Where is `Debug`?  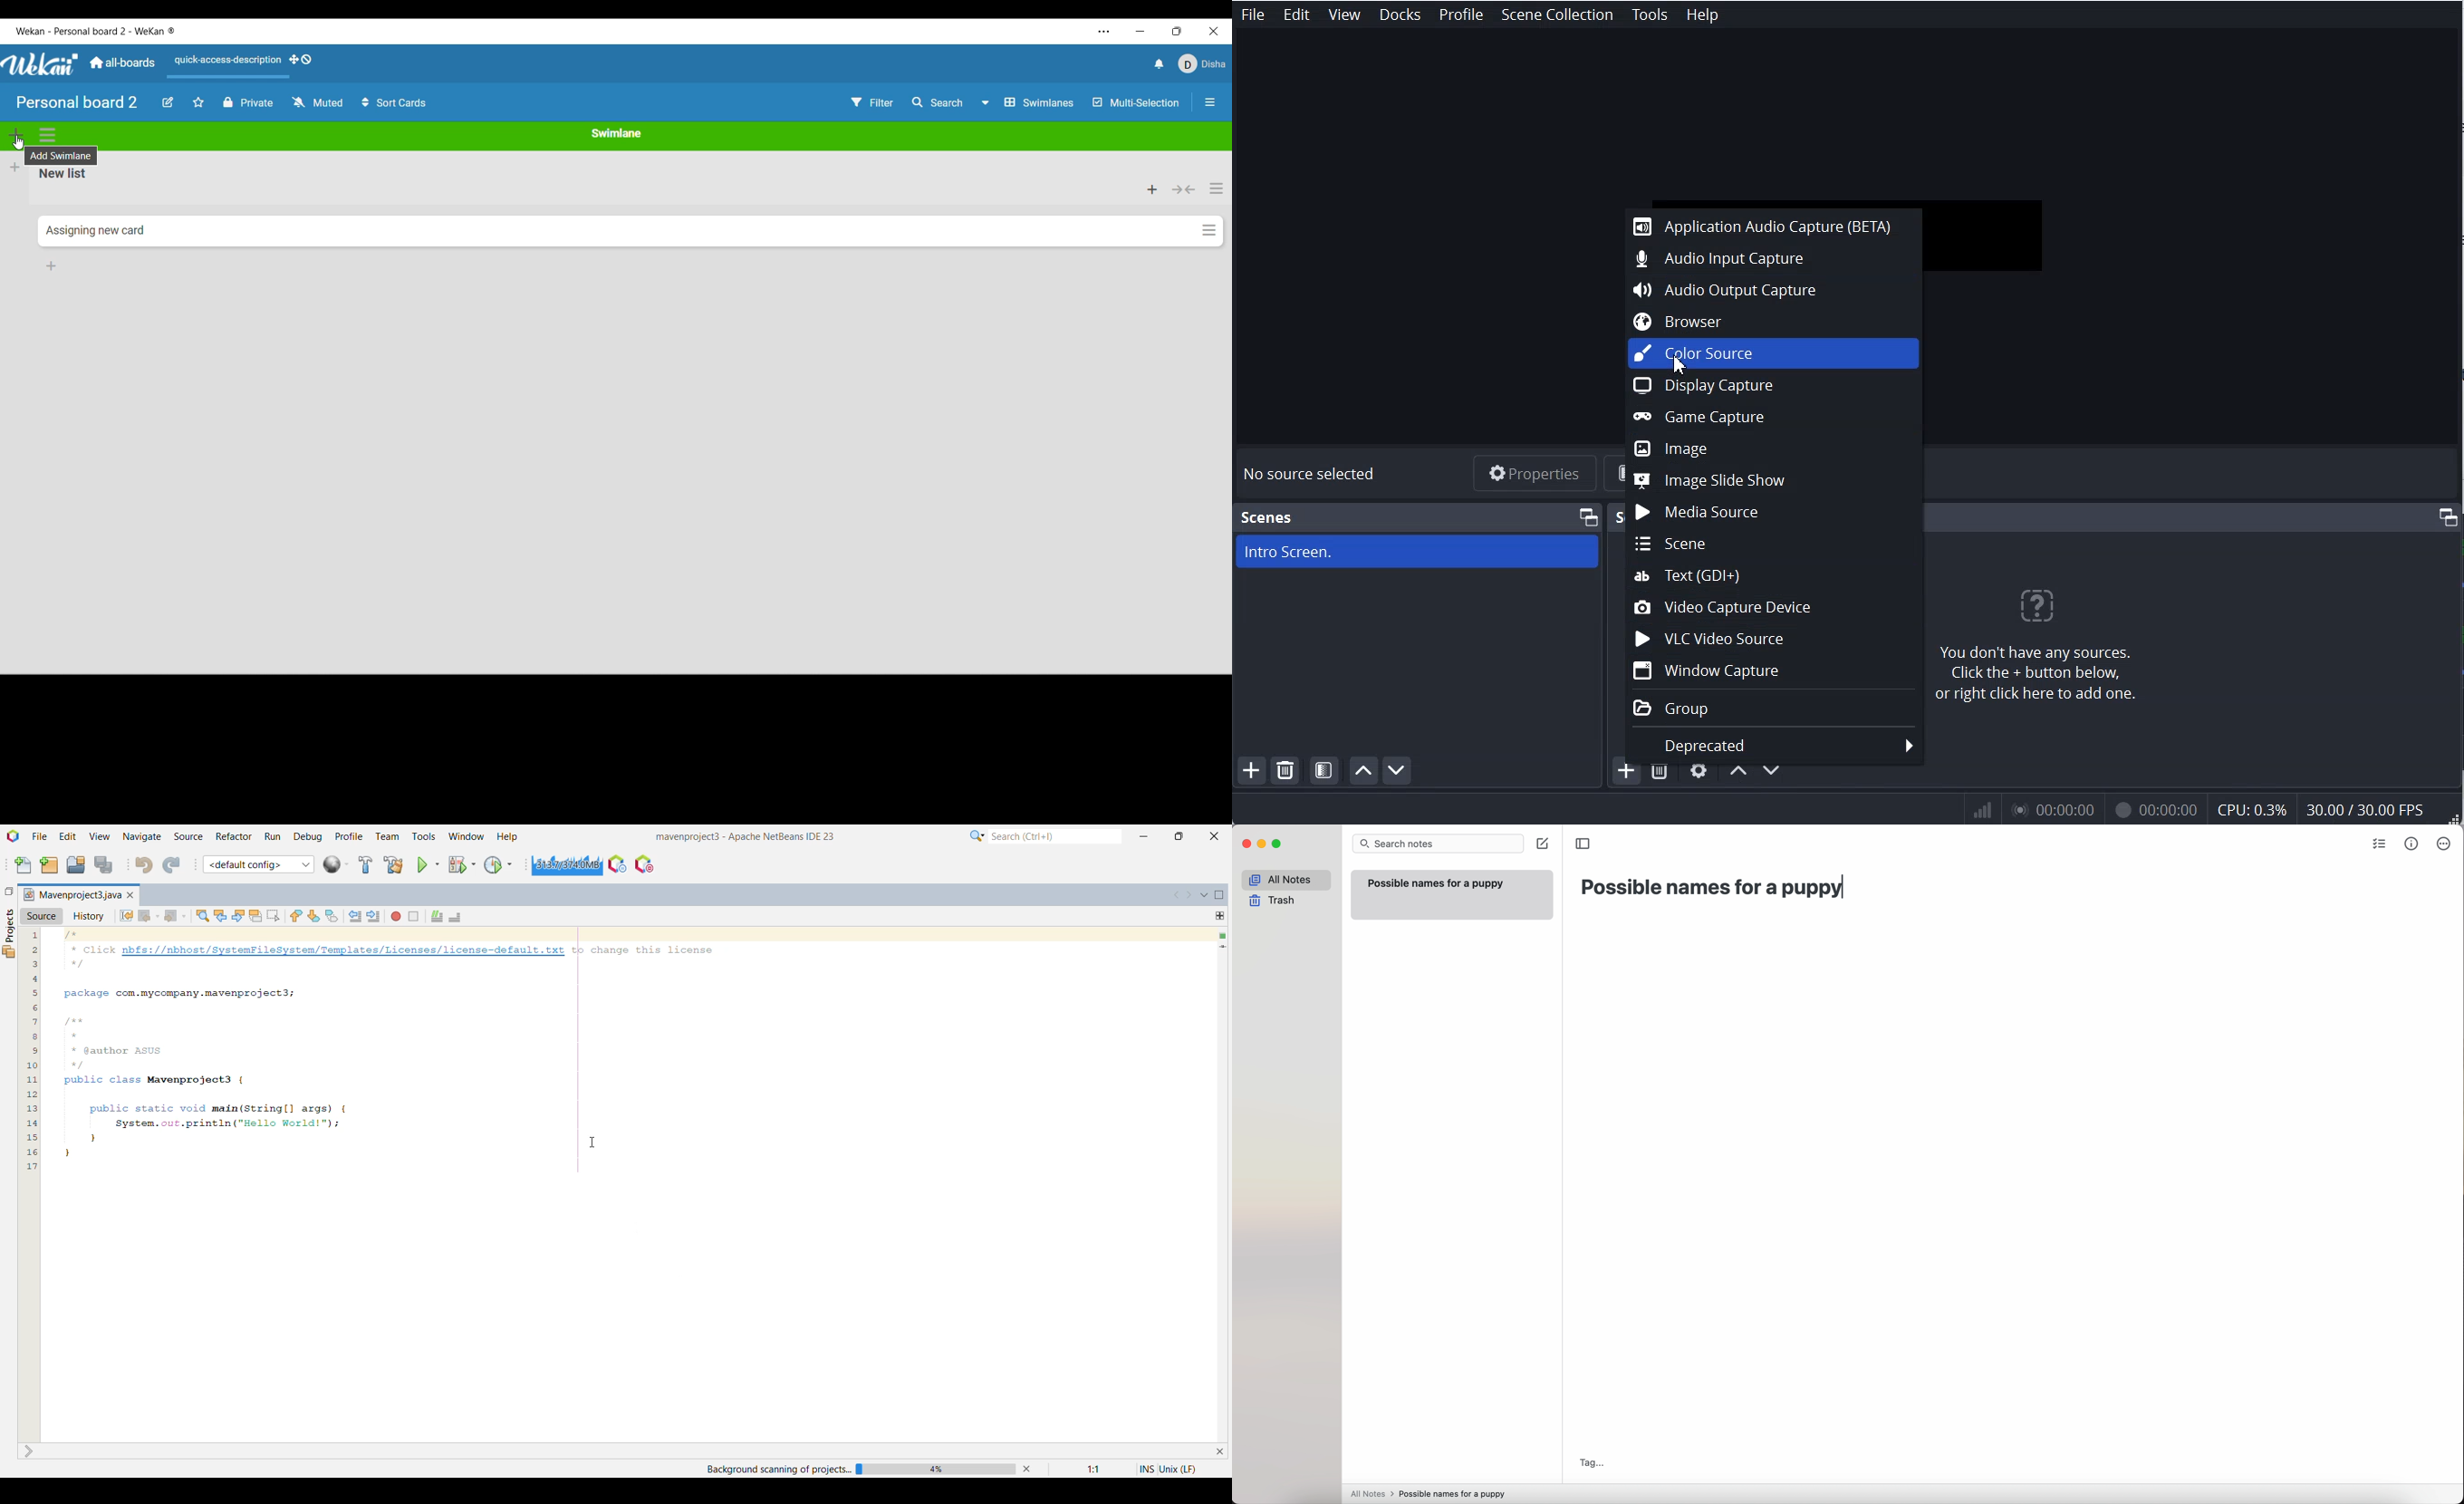 Debug is located at coordinates (307, 837).